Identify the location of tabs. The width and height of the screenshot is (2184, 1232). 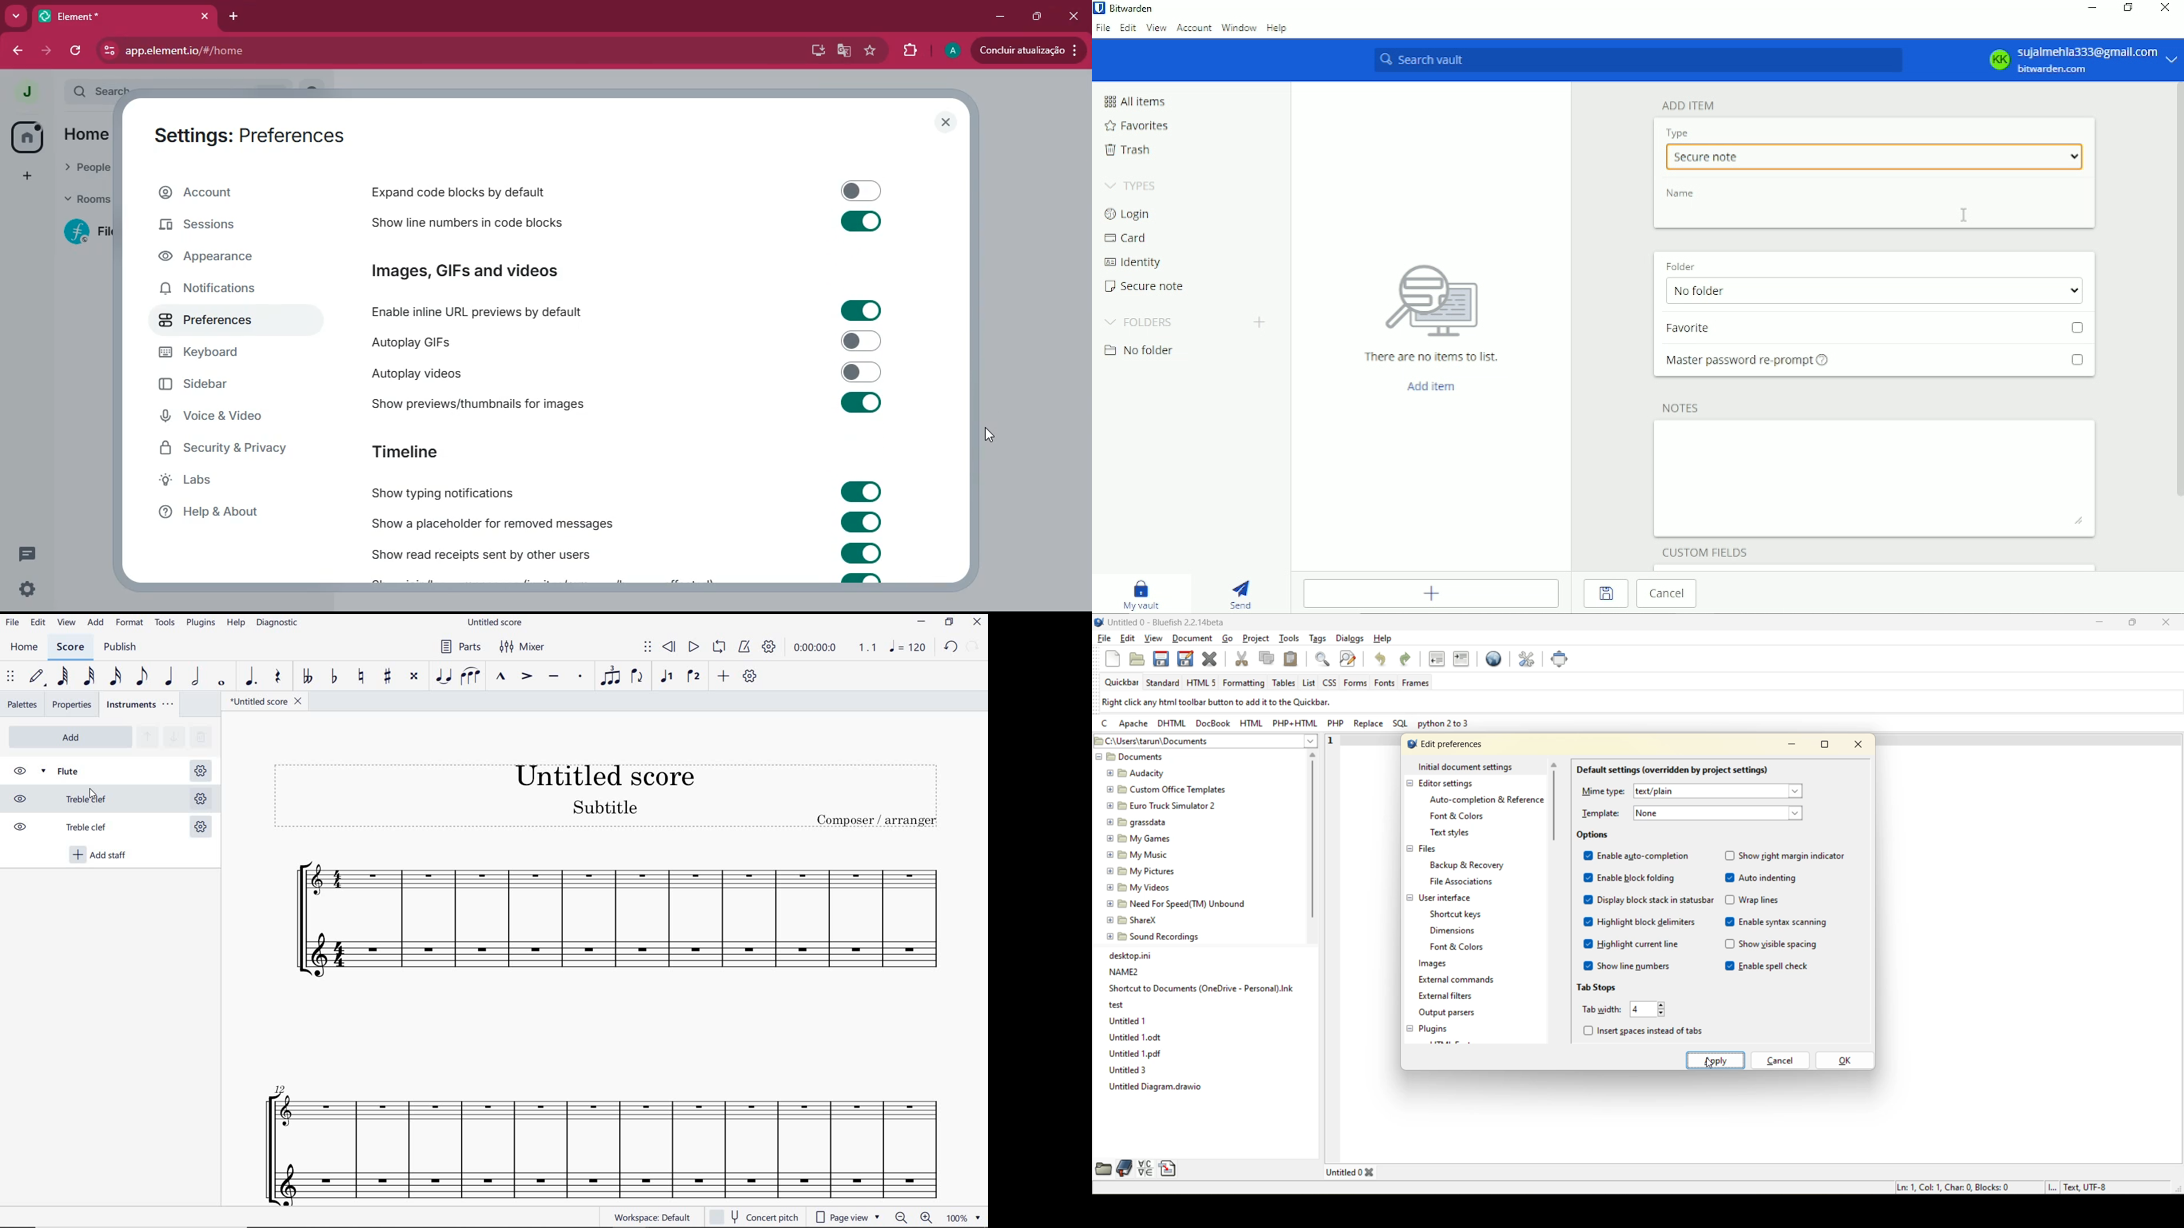
(1353, 1171).